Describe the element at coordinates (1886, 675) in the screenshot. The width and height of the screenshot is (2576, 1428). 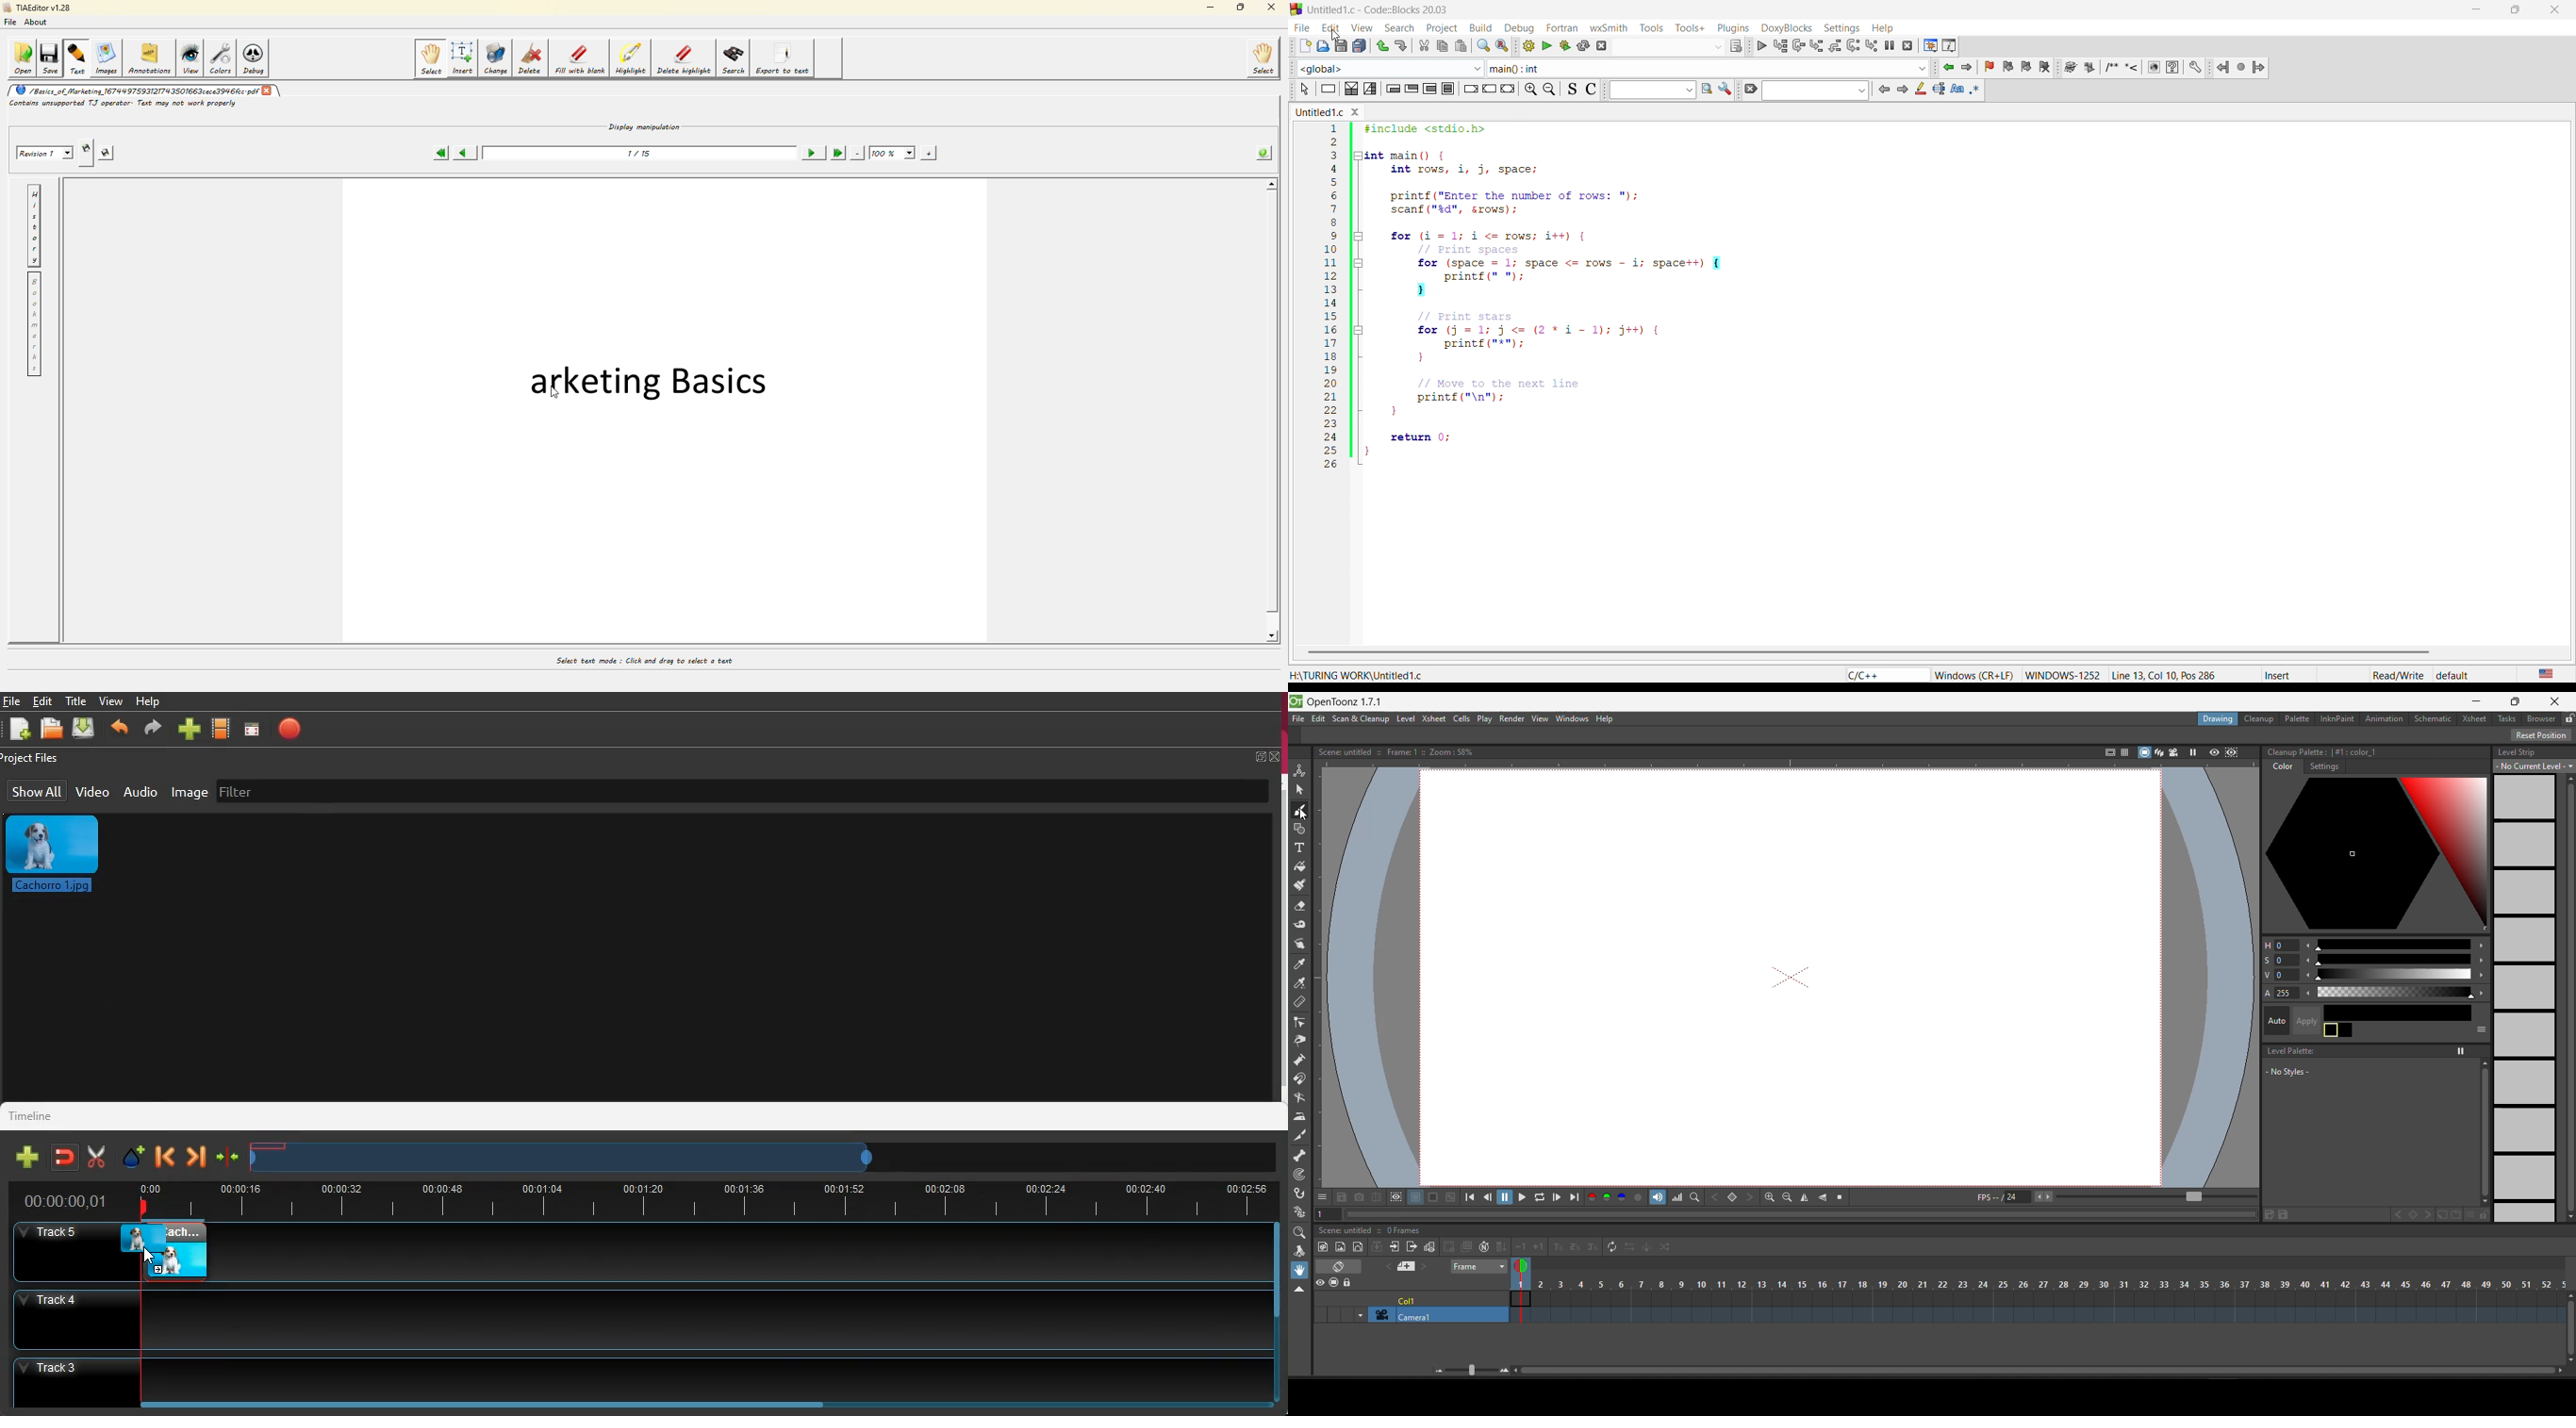
I see `C/C++` at that location.